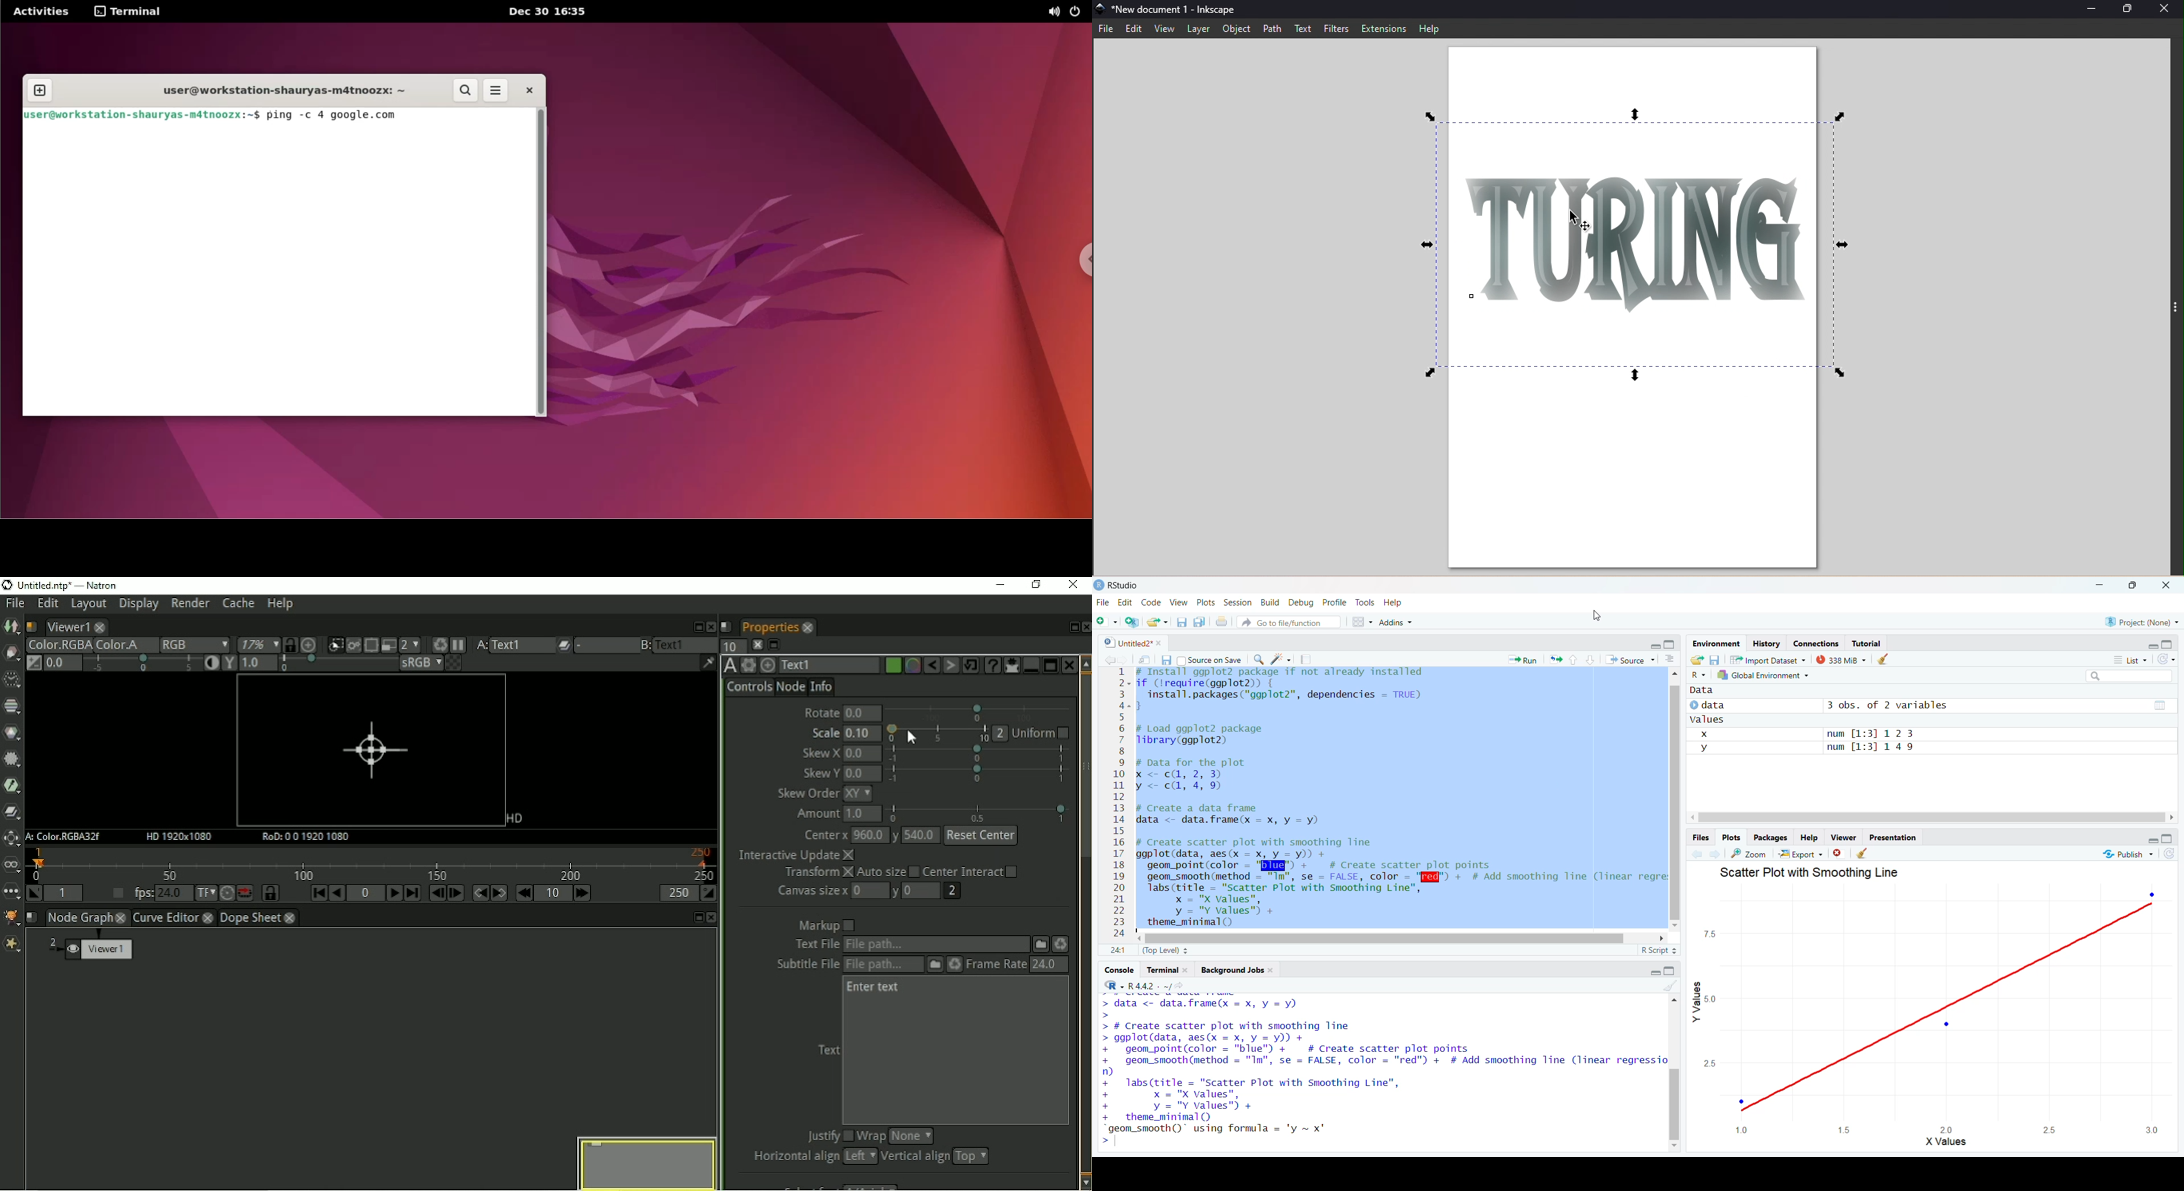 The image size is (2184, 1204). I want to click on hide r script, so click(2151, 643).